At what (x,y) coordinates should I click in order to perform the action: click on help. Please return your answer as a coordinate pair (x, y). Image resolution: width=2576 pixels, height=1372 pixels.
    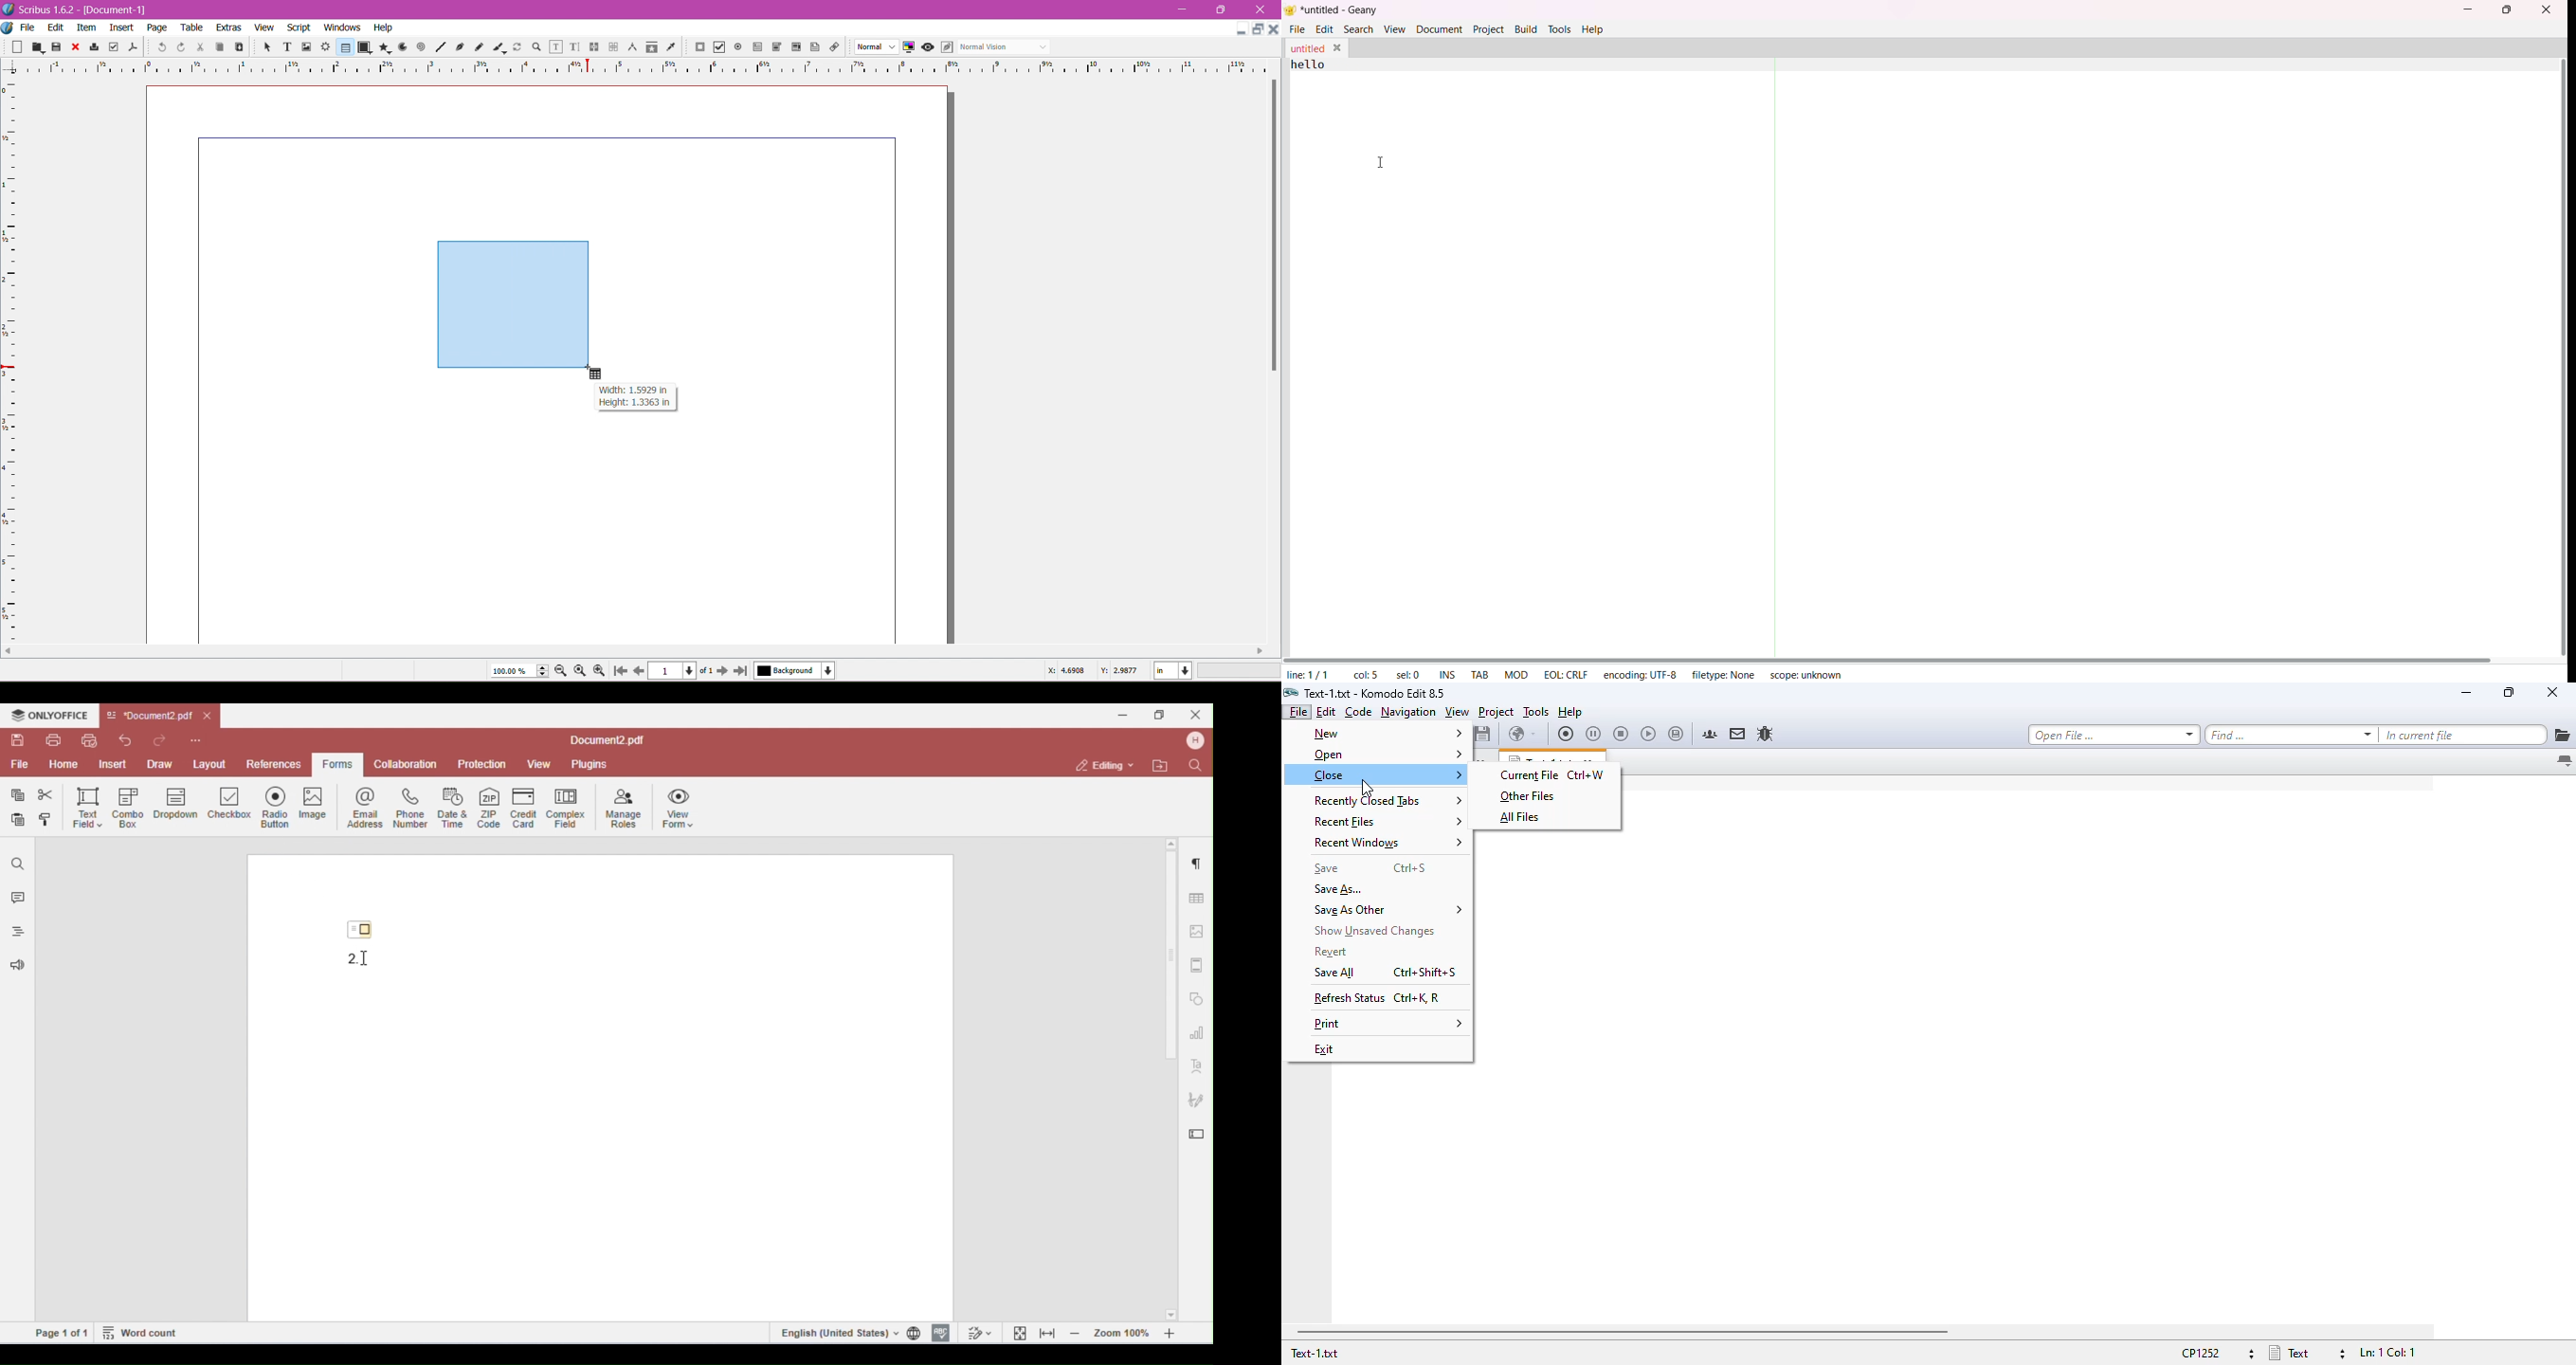
    Looking at the image, I should click on (1594, 29).